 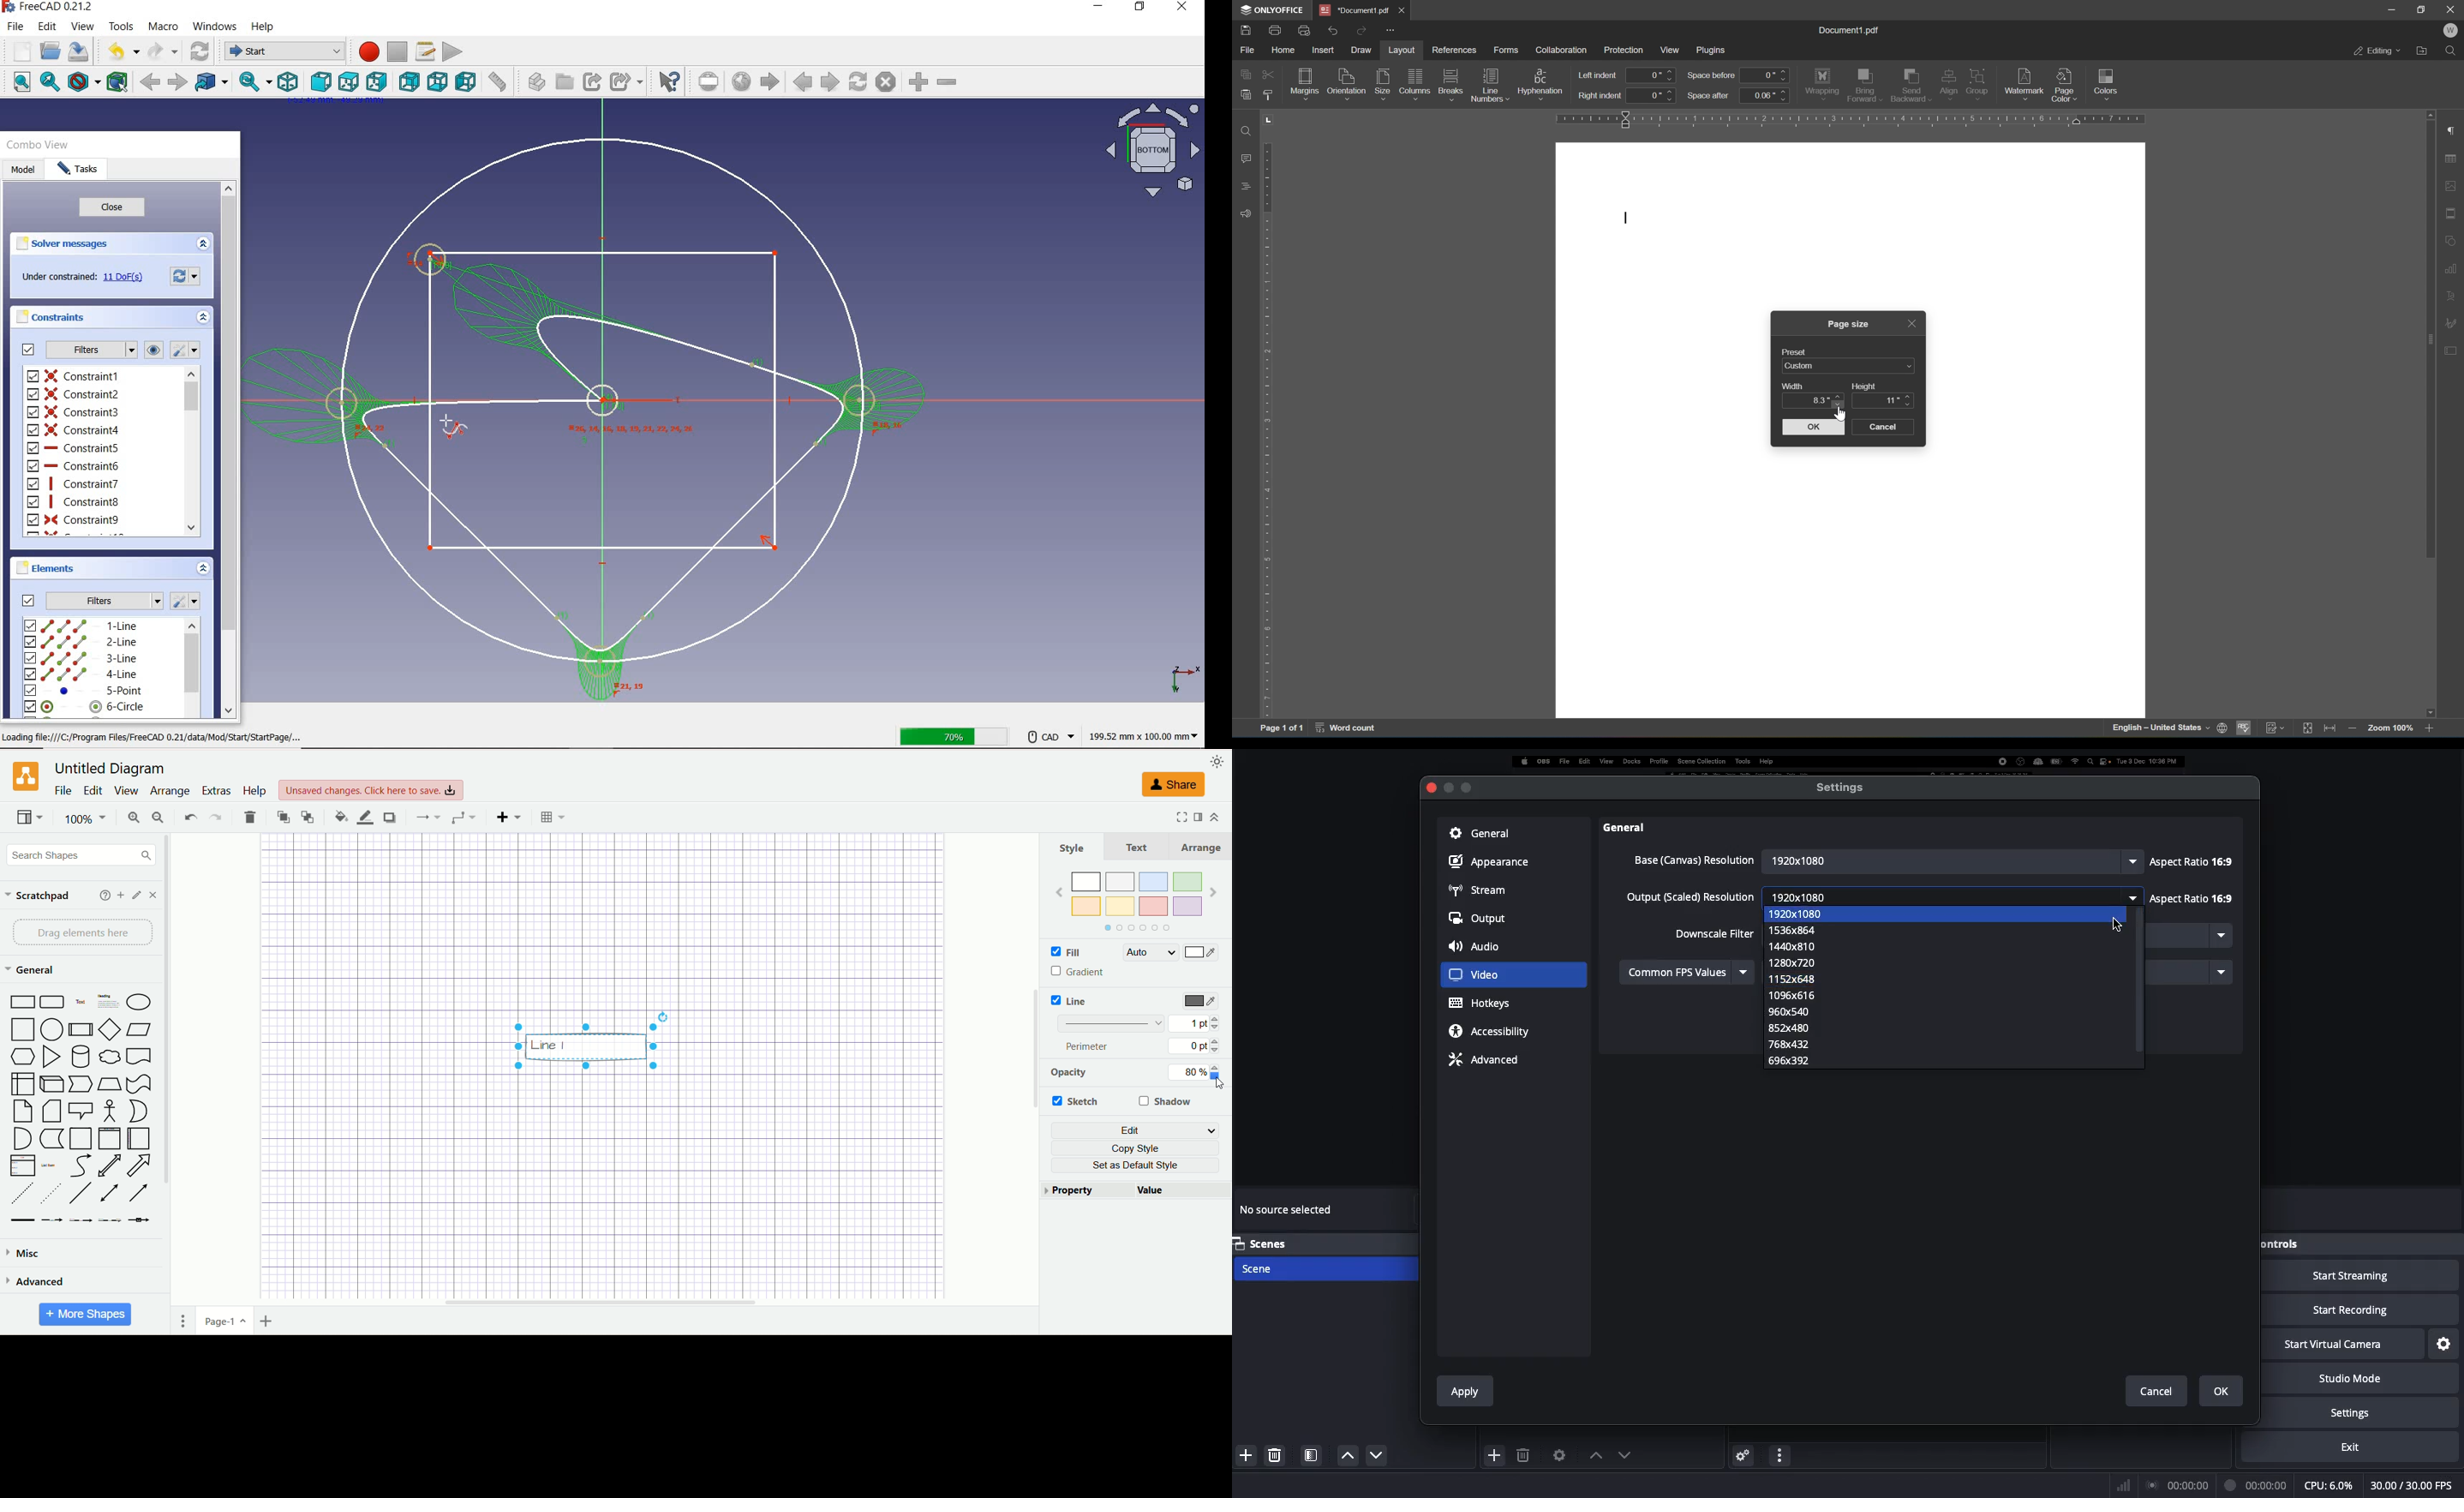 I want to click on Close, so click(x=1430, y=788).